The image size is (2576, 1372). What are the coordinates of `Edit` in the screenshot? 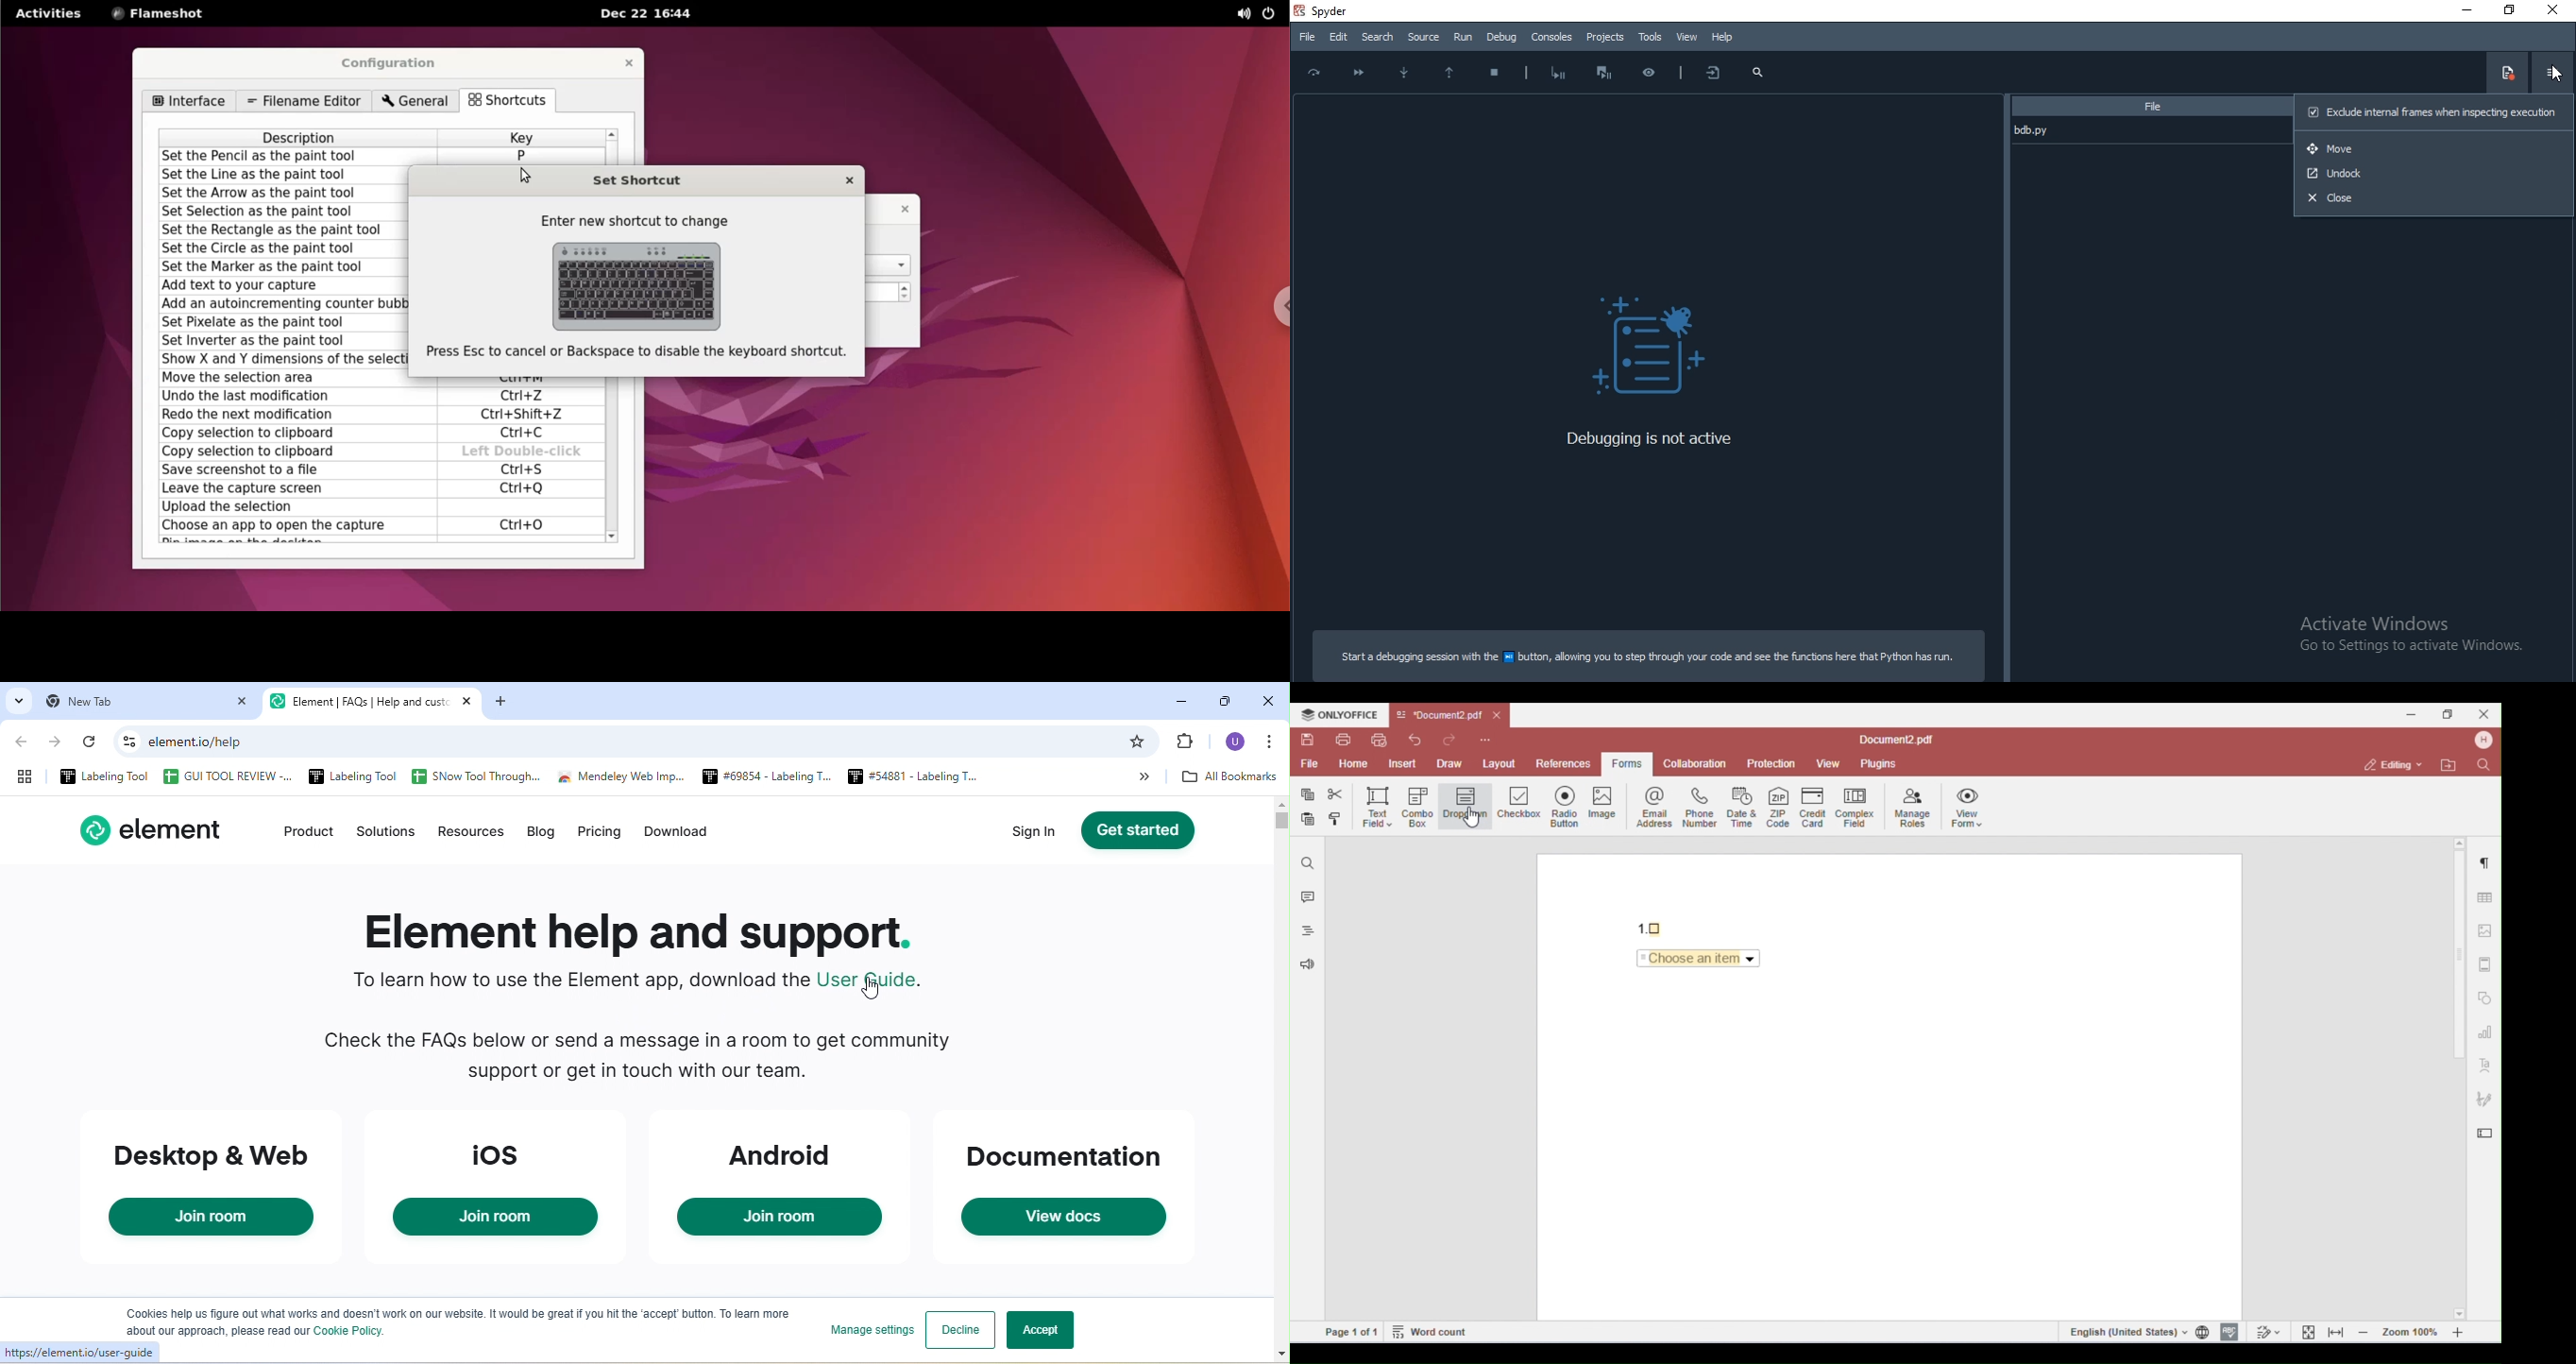 It's located at (1338, 37).